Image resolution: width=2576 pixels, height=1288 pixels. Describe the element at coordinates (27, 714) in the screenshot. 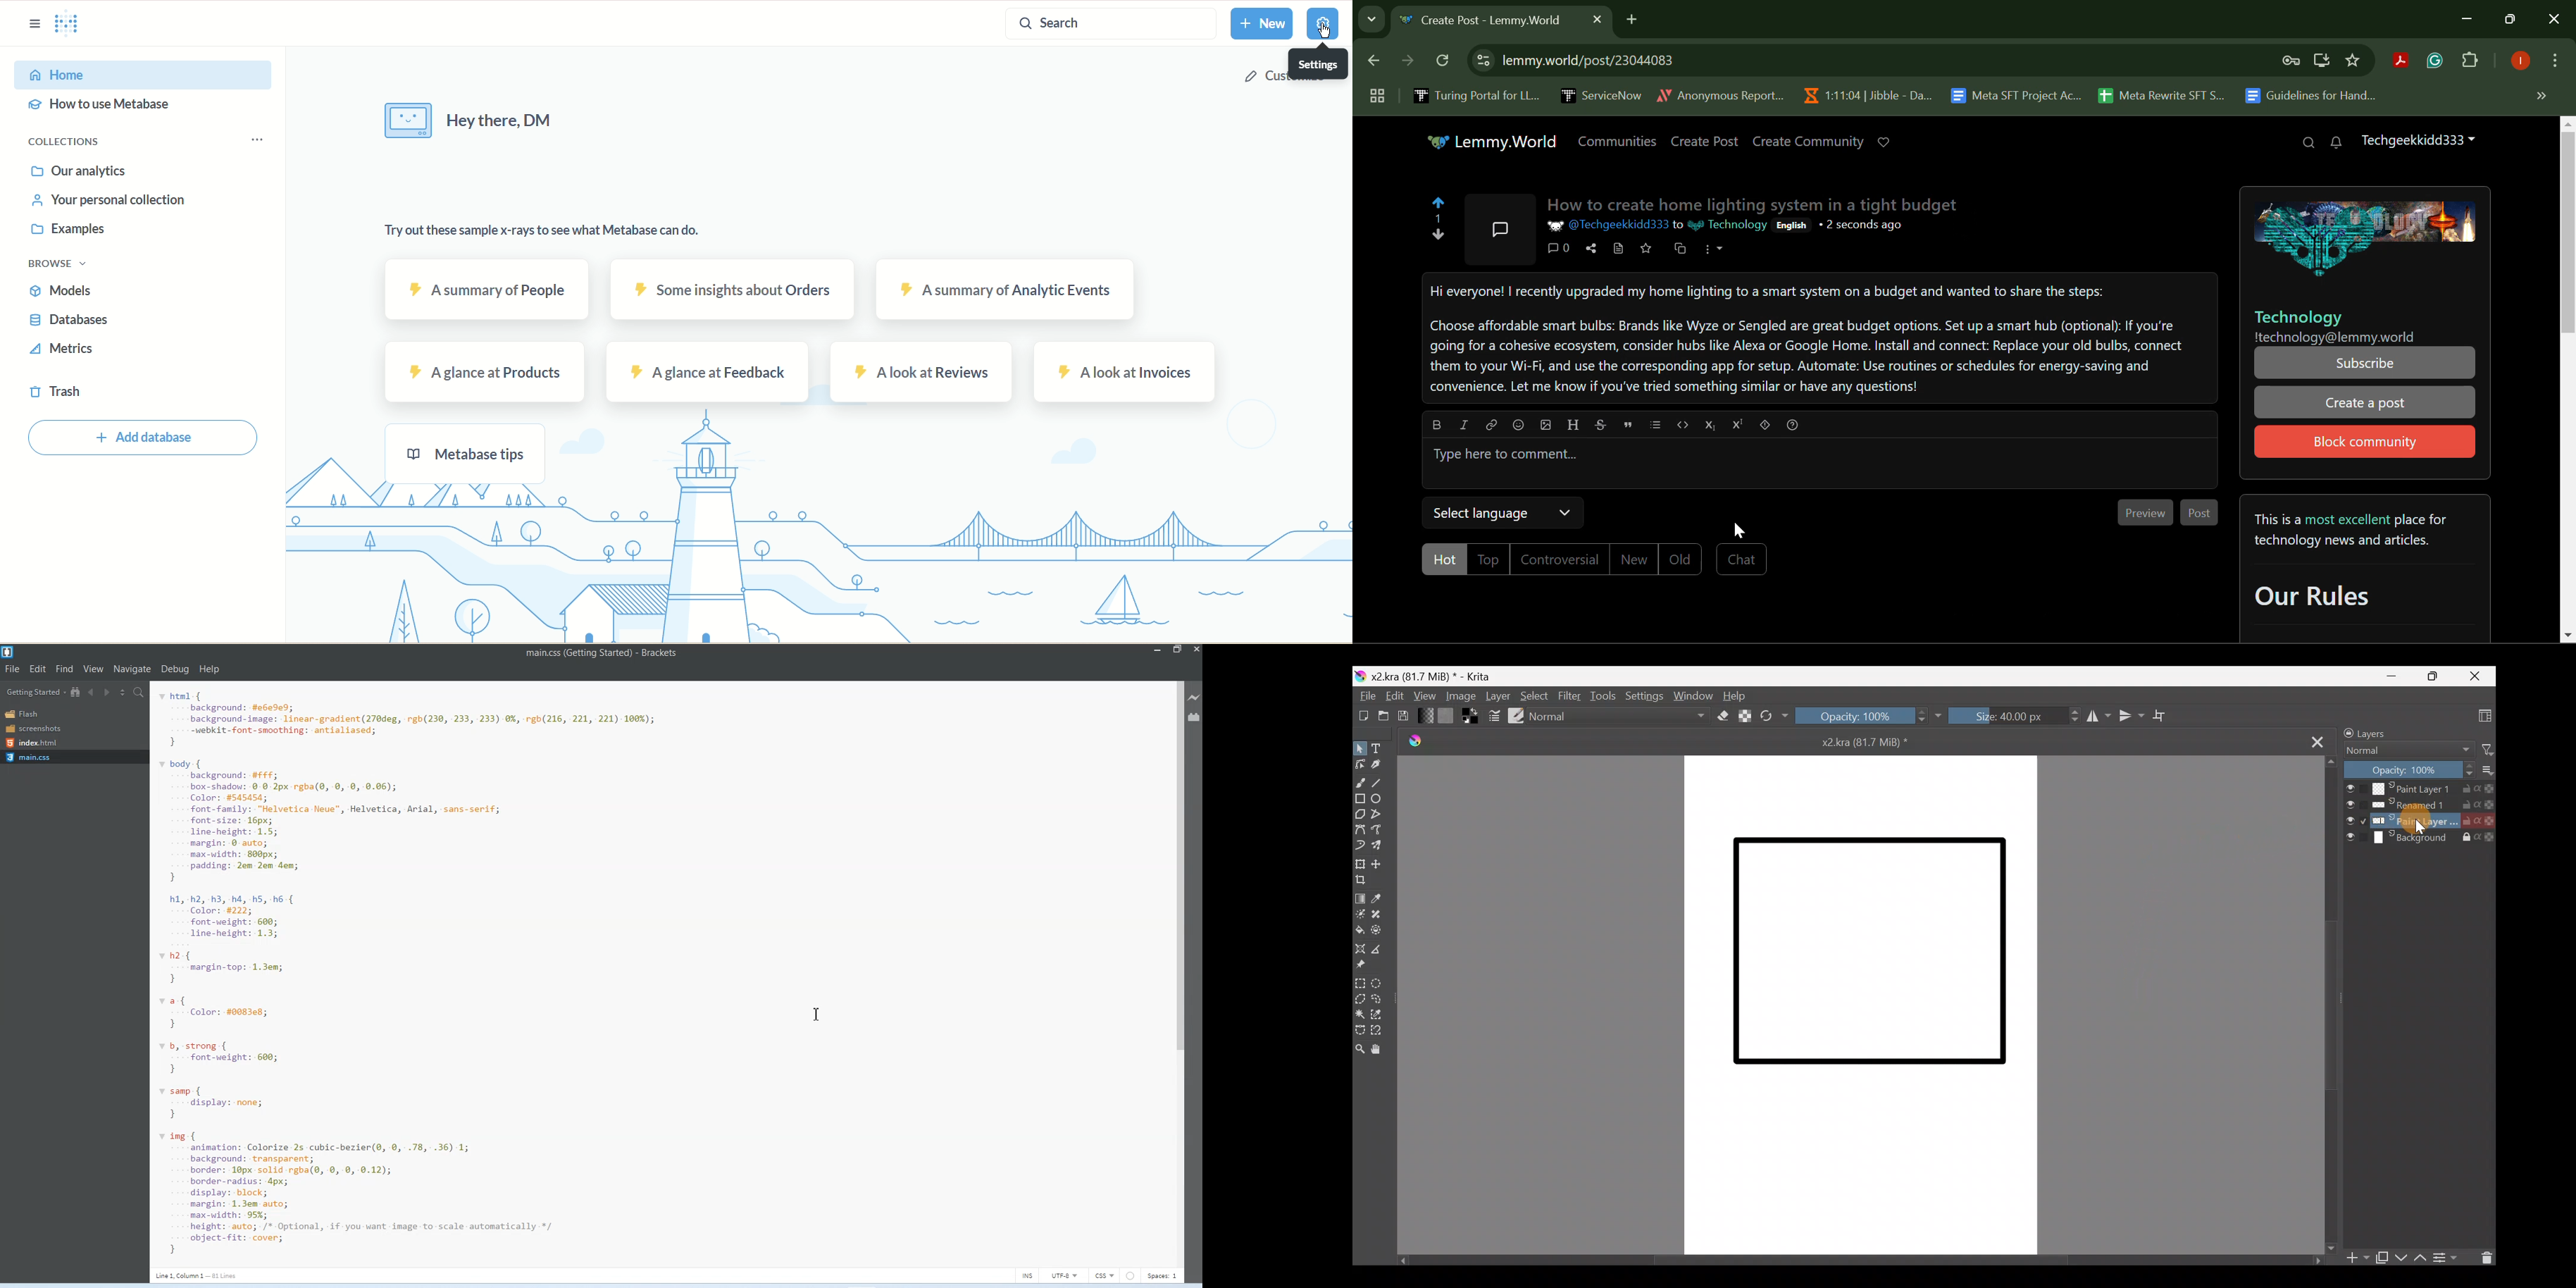

I see `Flash` at that location.